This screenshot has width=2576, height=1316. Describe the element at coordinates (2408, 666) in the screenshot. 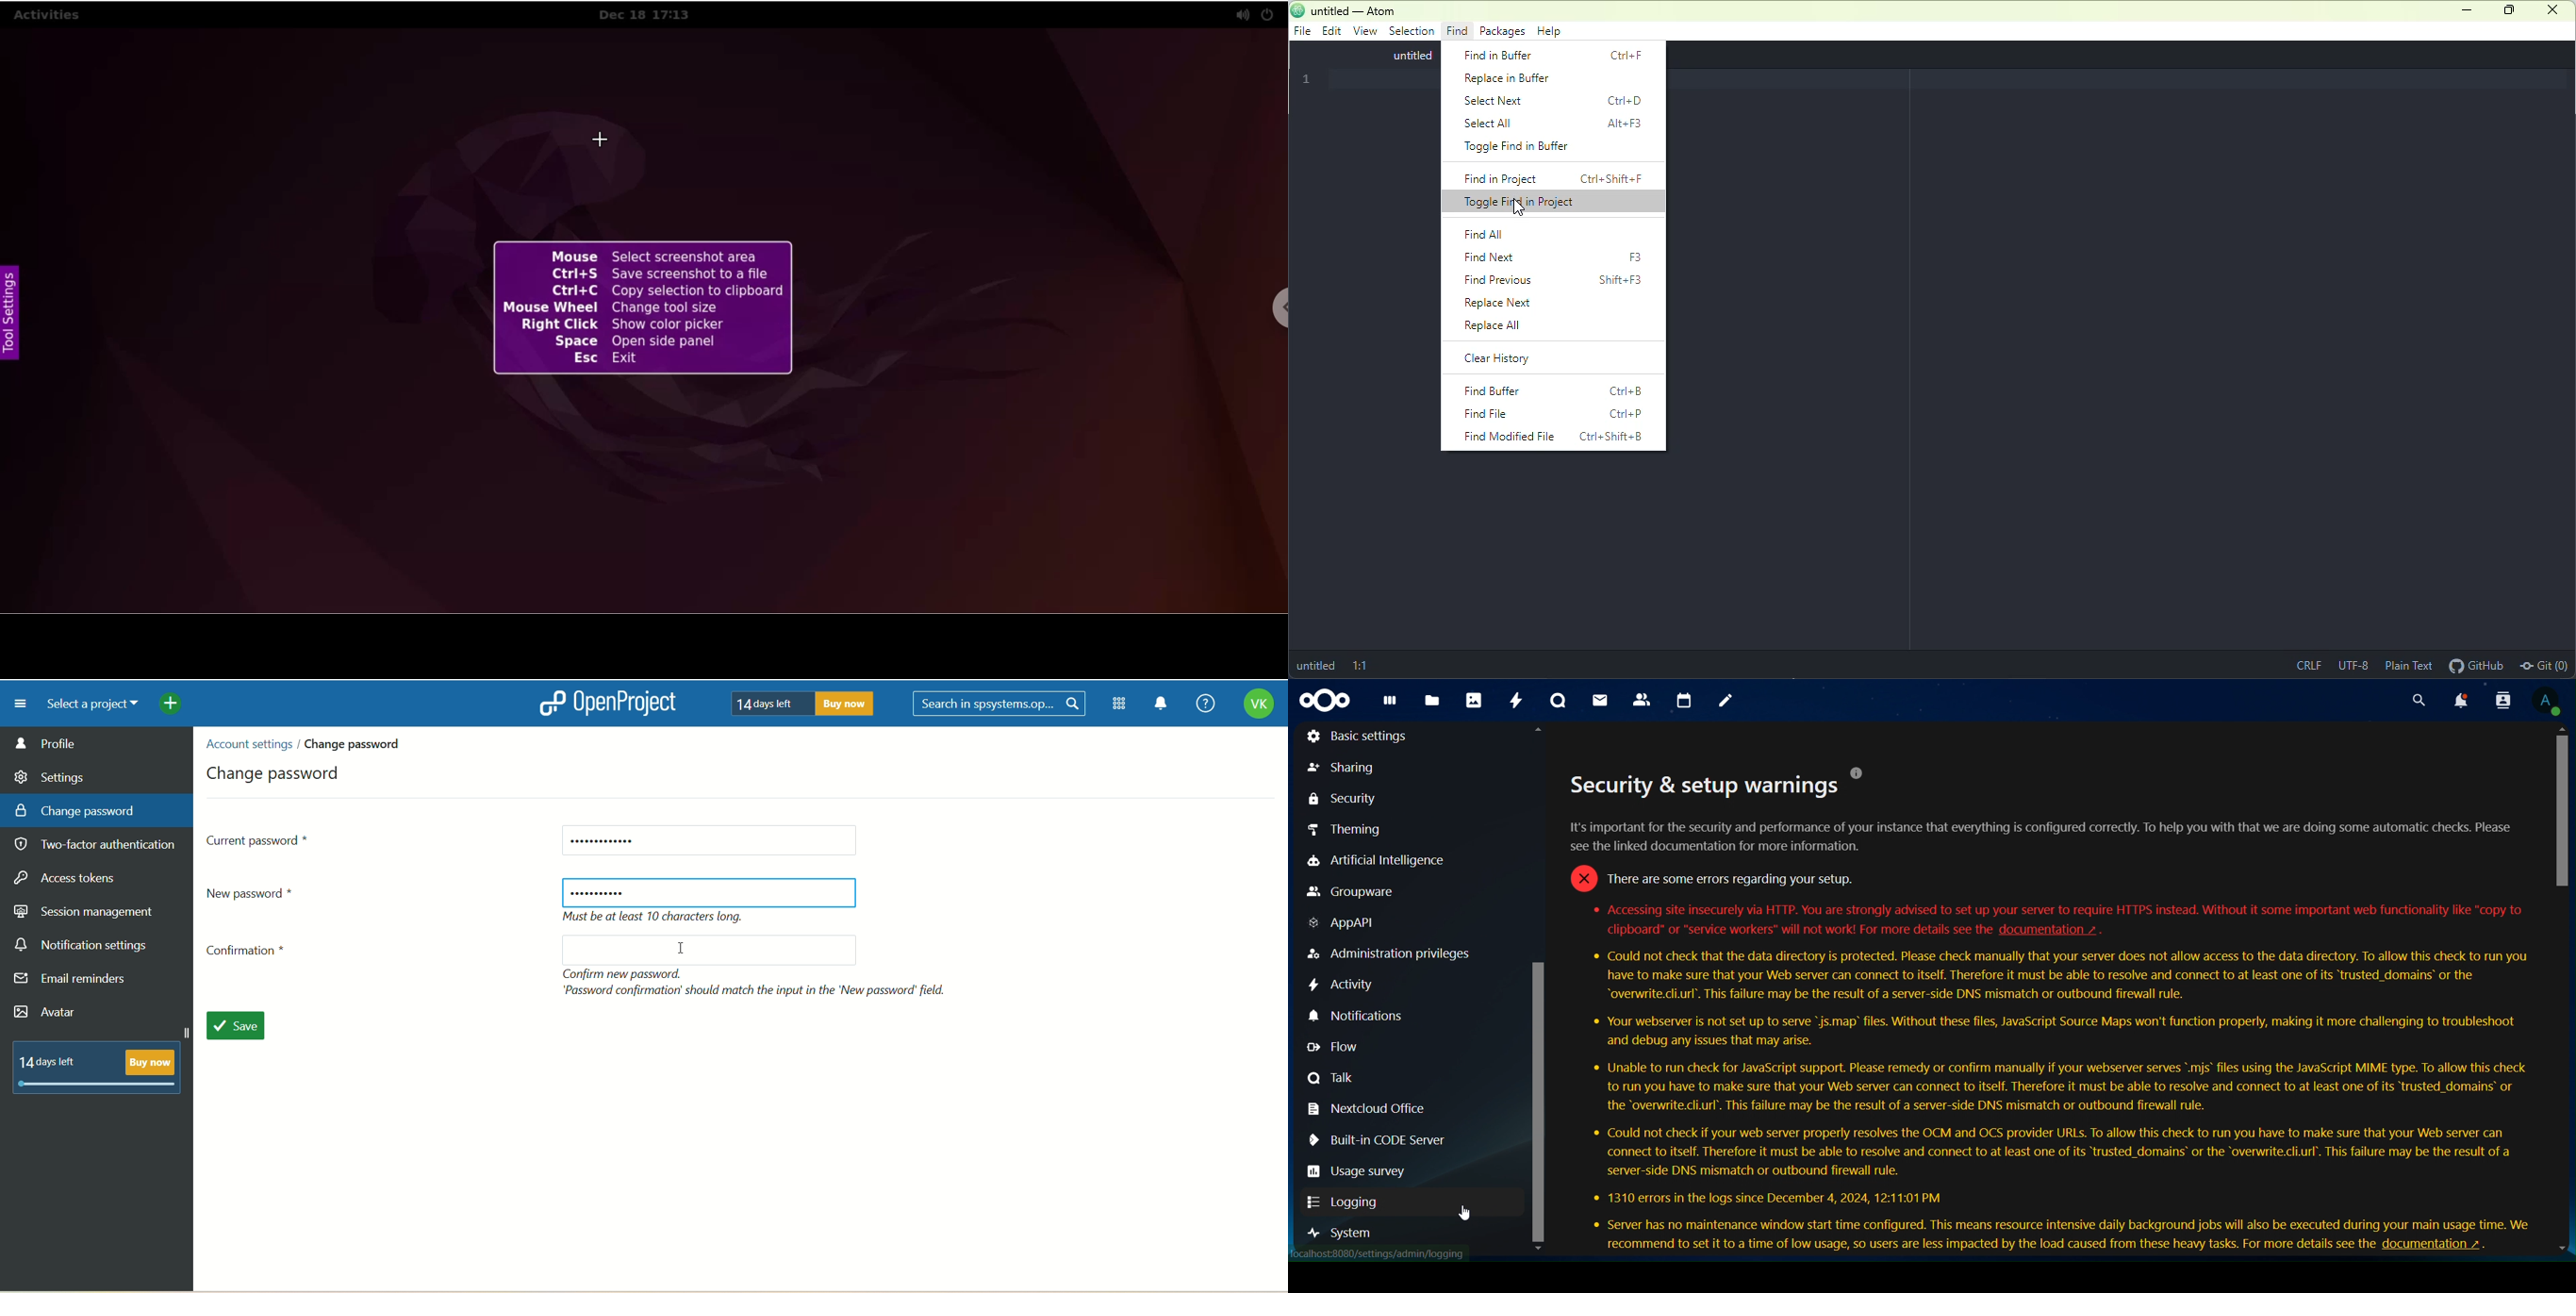

I see `plain text` at that location.